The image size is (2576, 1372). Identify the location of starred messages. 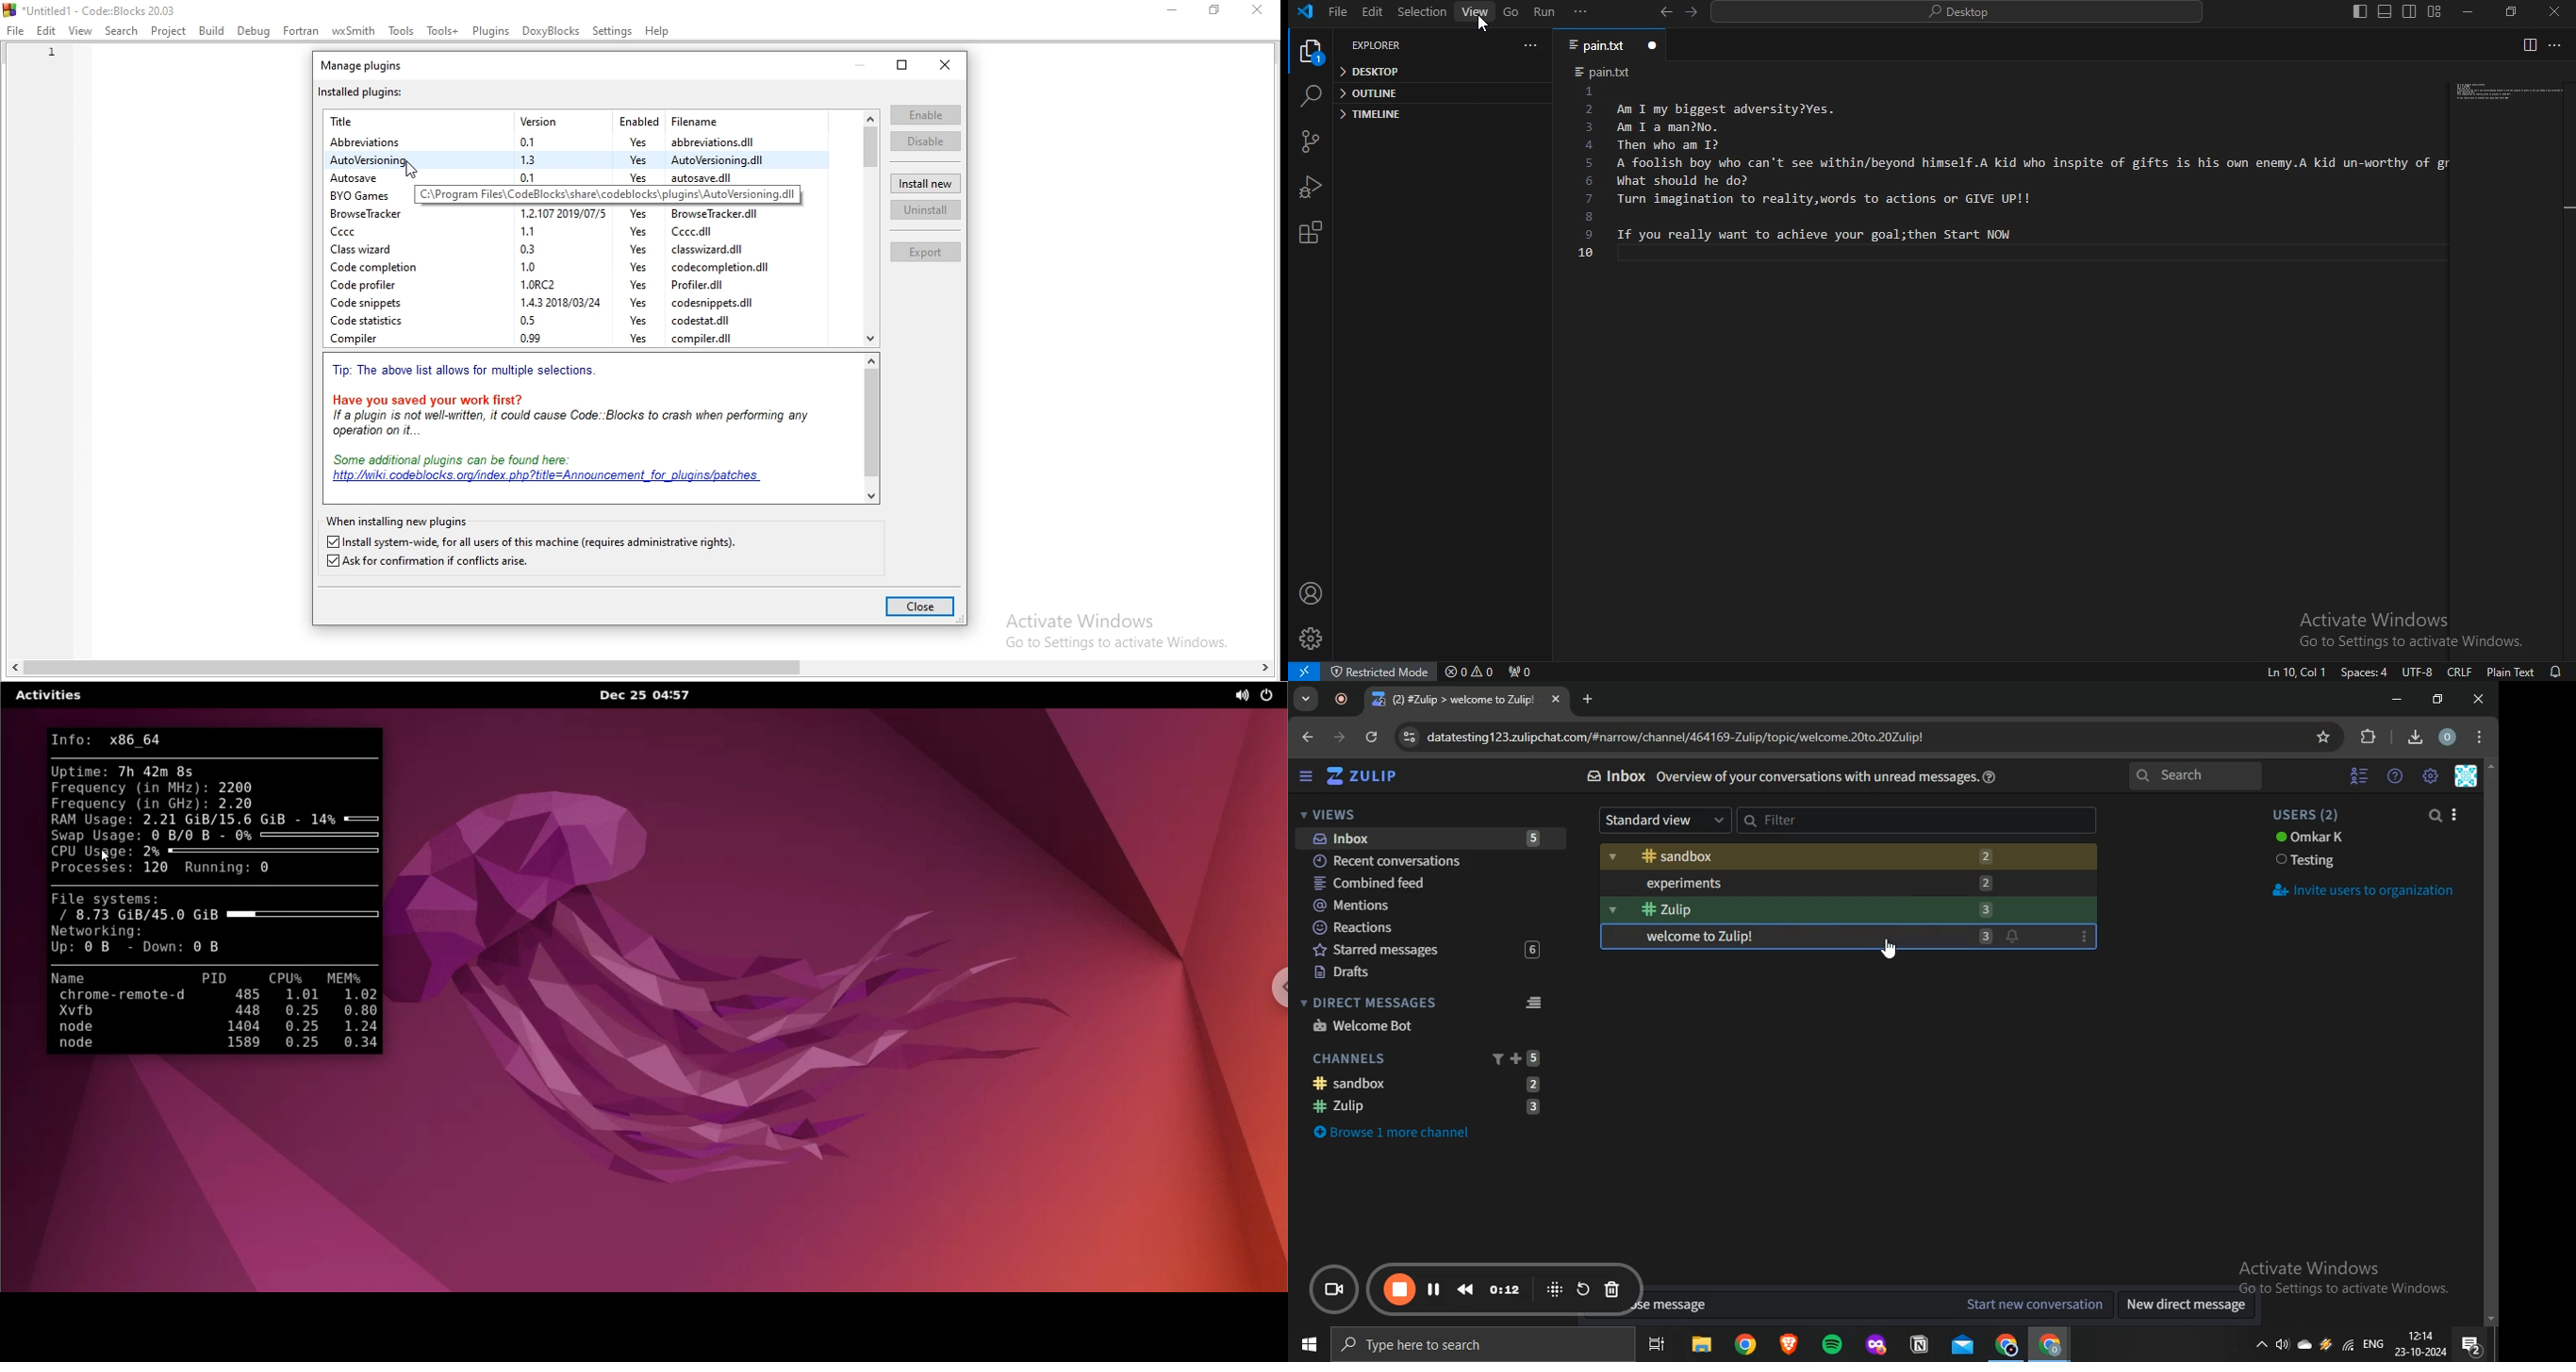
(1422, 951).